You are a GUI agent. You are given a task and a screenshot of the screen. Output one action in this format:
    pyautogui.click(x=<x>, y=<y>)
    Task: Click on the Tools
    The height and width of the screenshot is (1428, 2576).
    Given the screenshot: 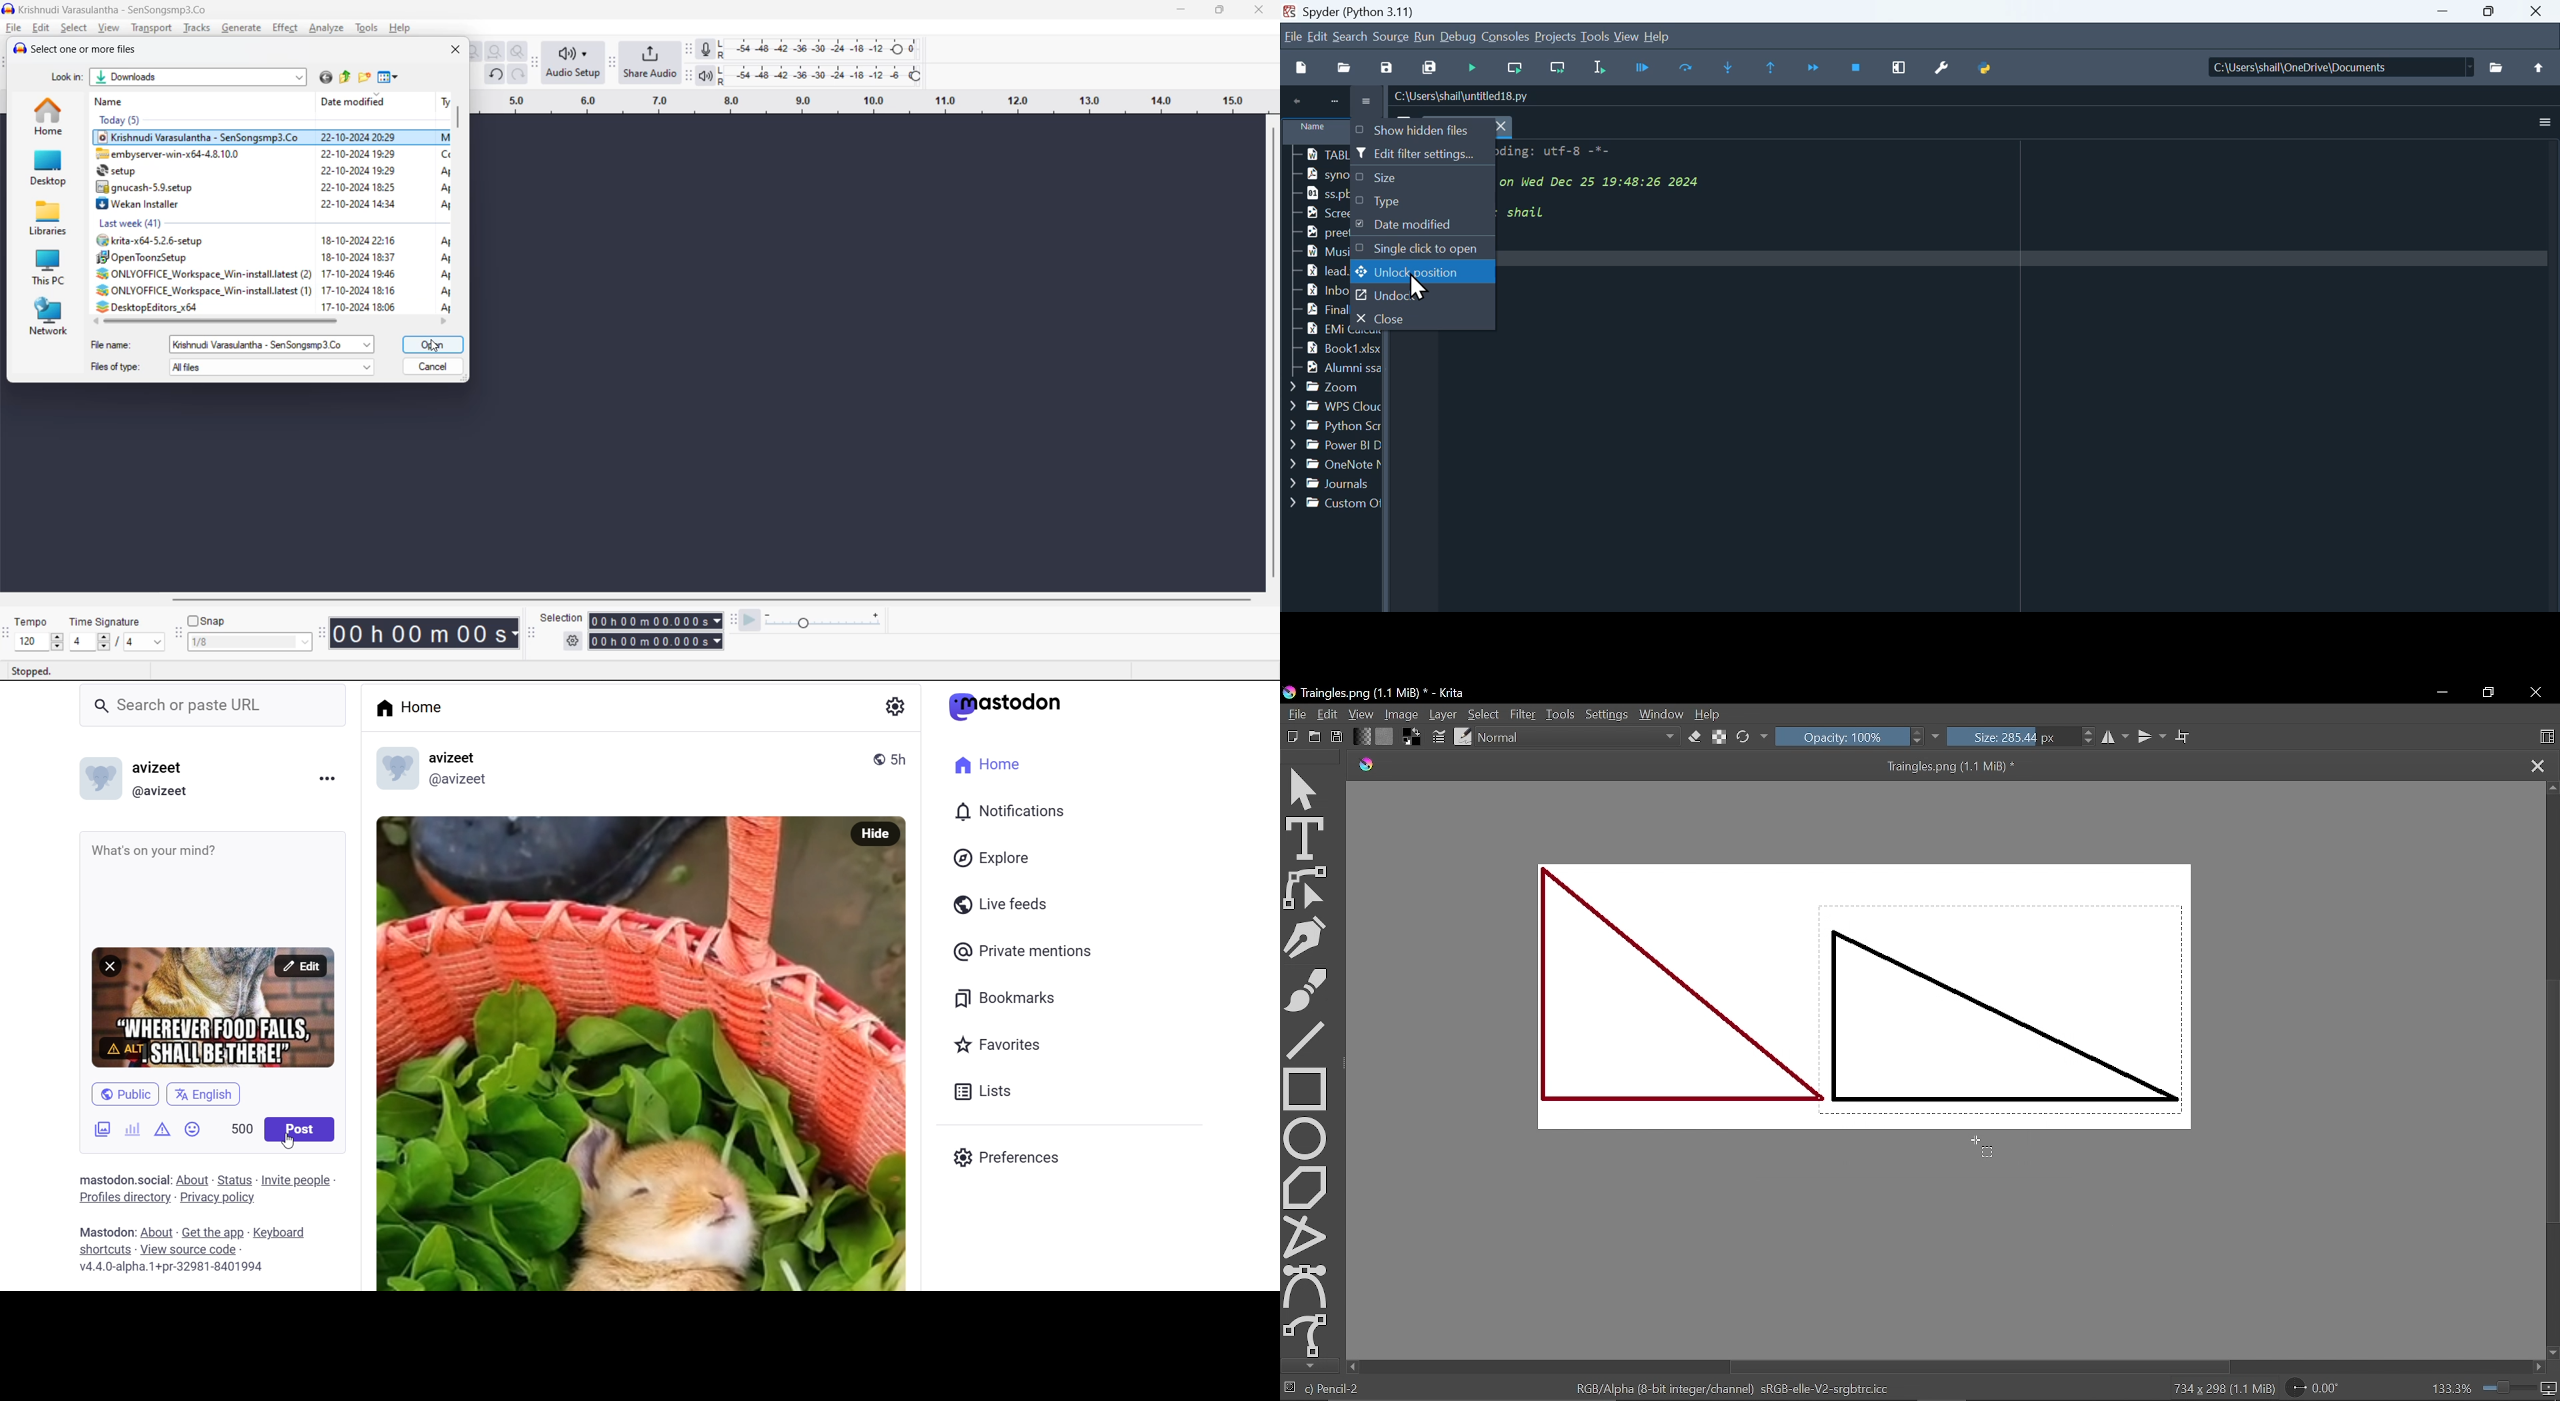 What is the action you would take?
    pyautogui.click(x=1597, y=37)
    